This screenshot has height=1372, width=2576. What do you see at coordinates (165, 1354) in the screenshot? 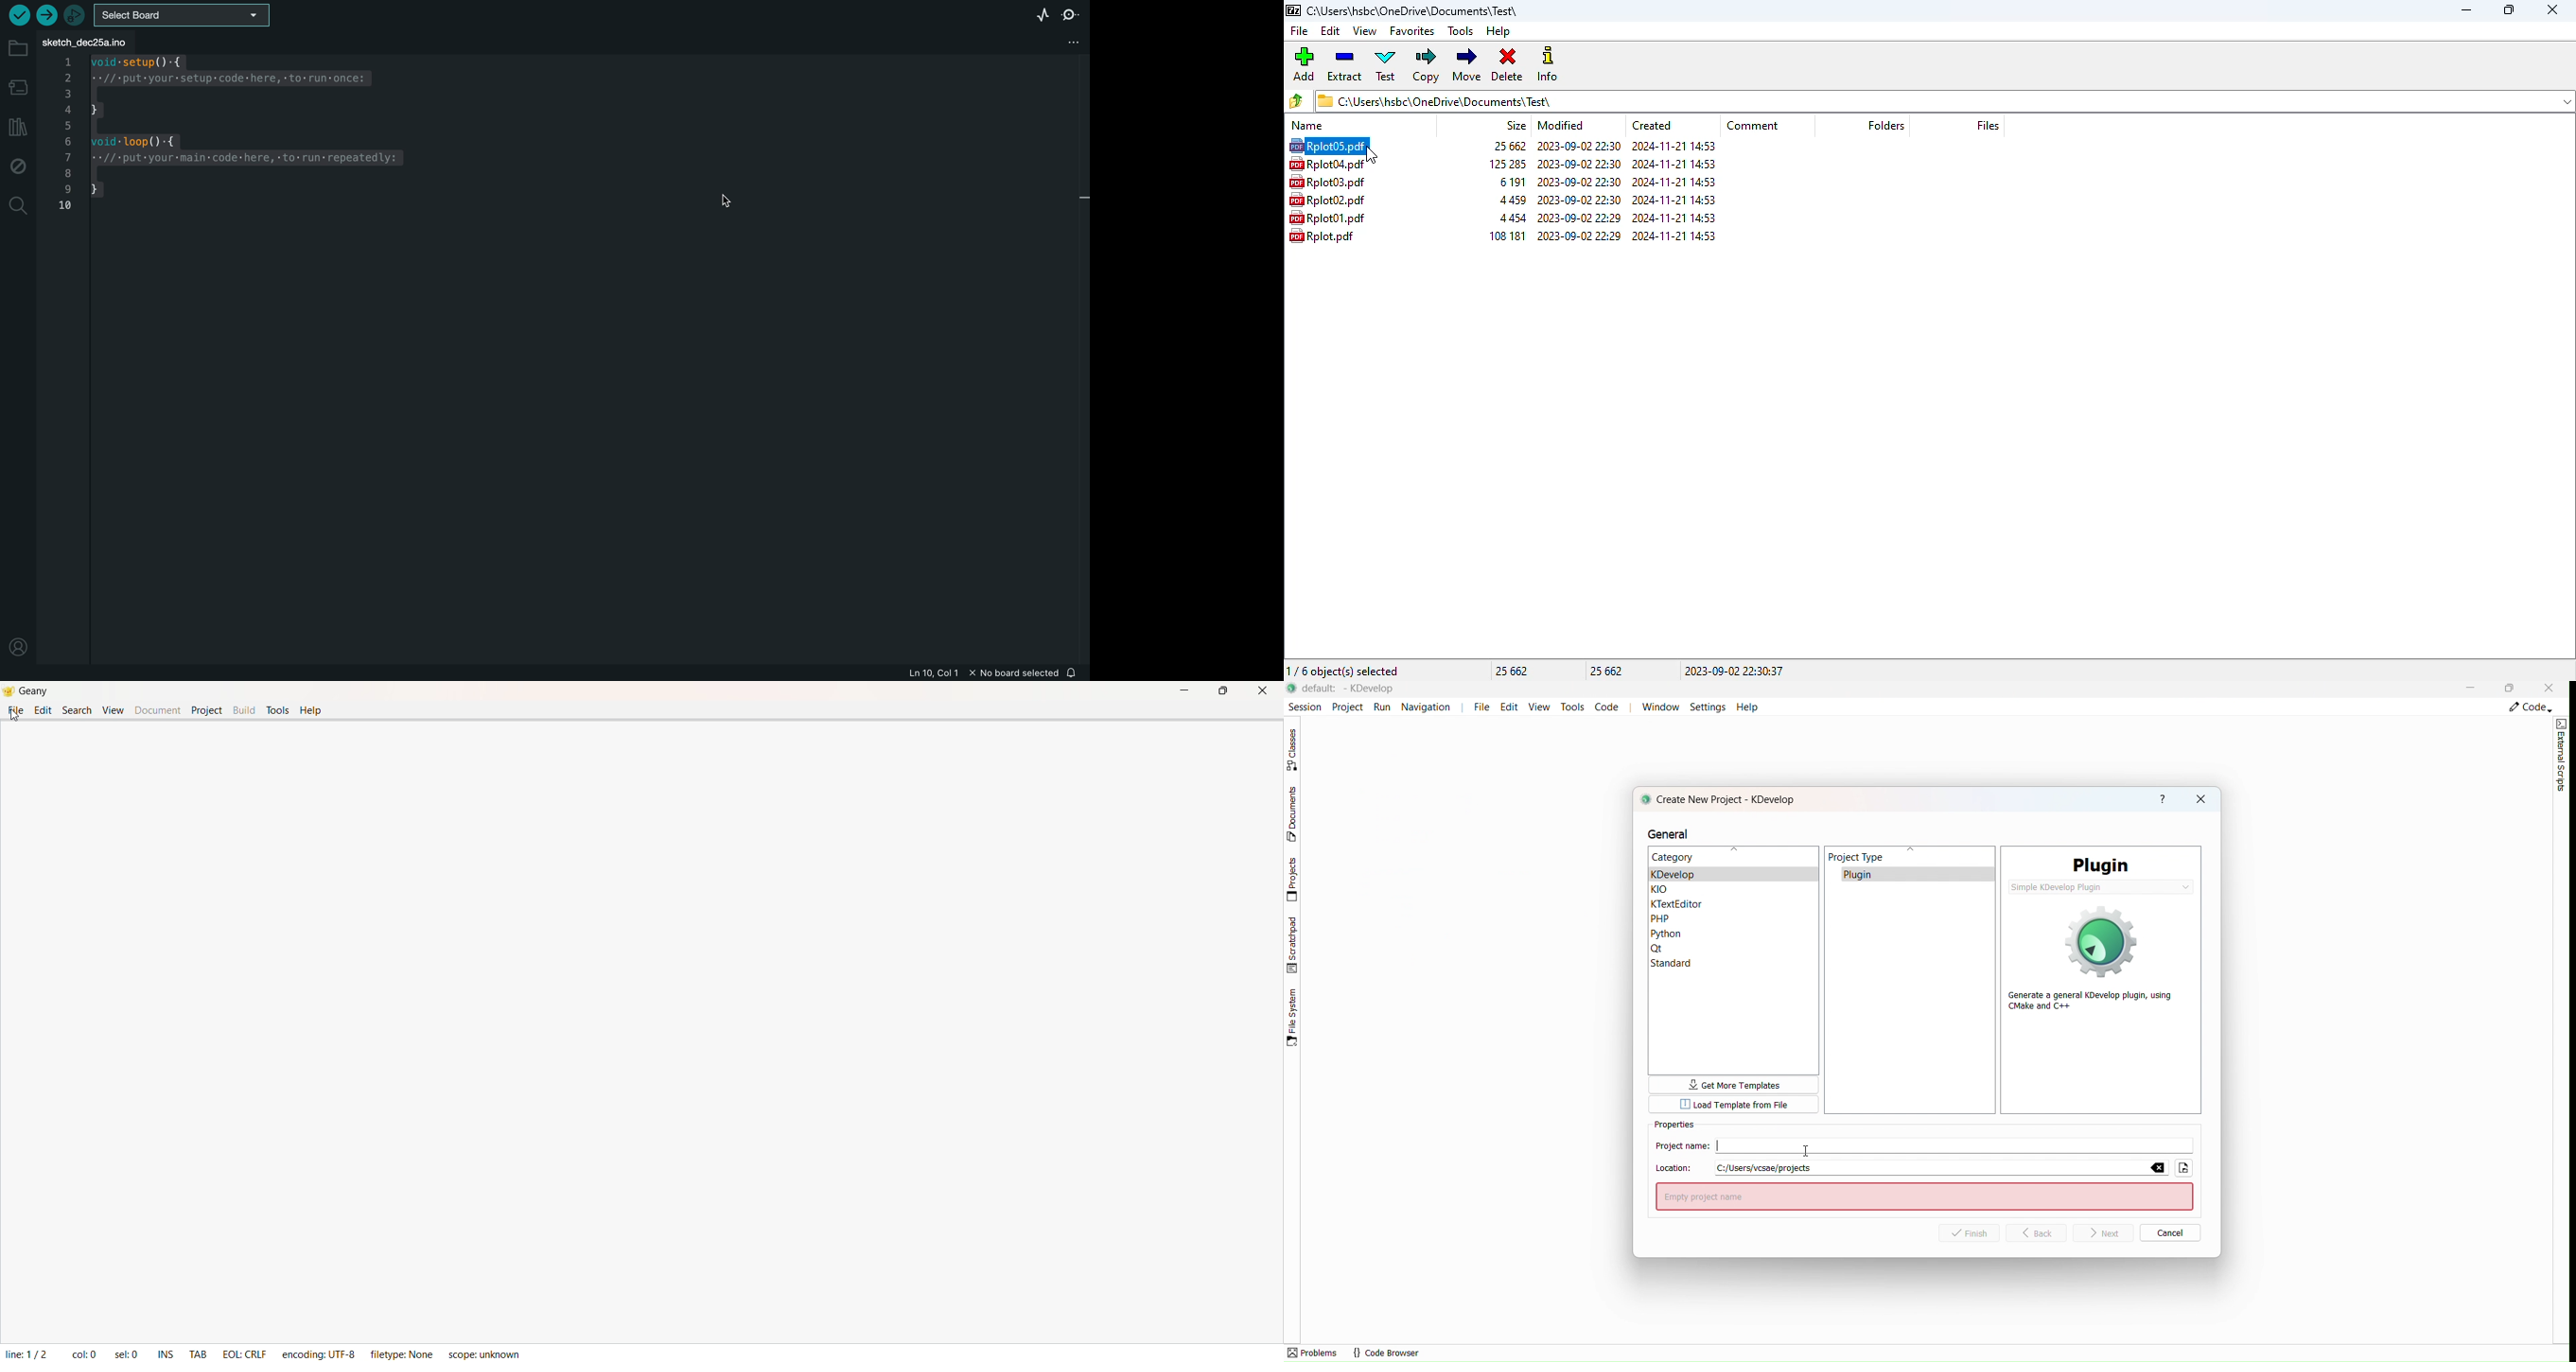
I see `INS` at bounding box center [165, 1354].